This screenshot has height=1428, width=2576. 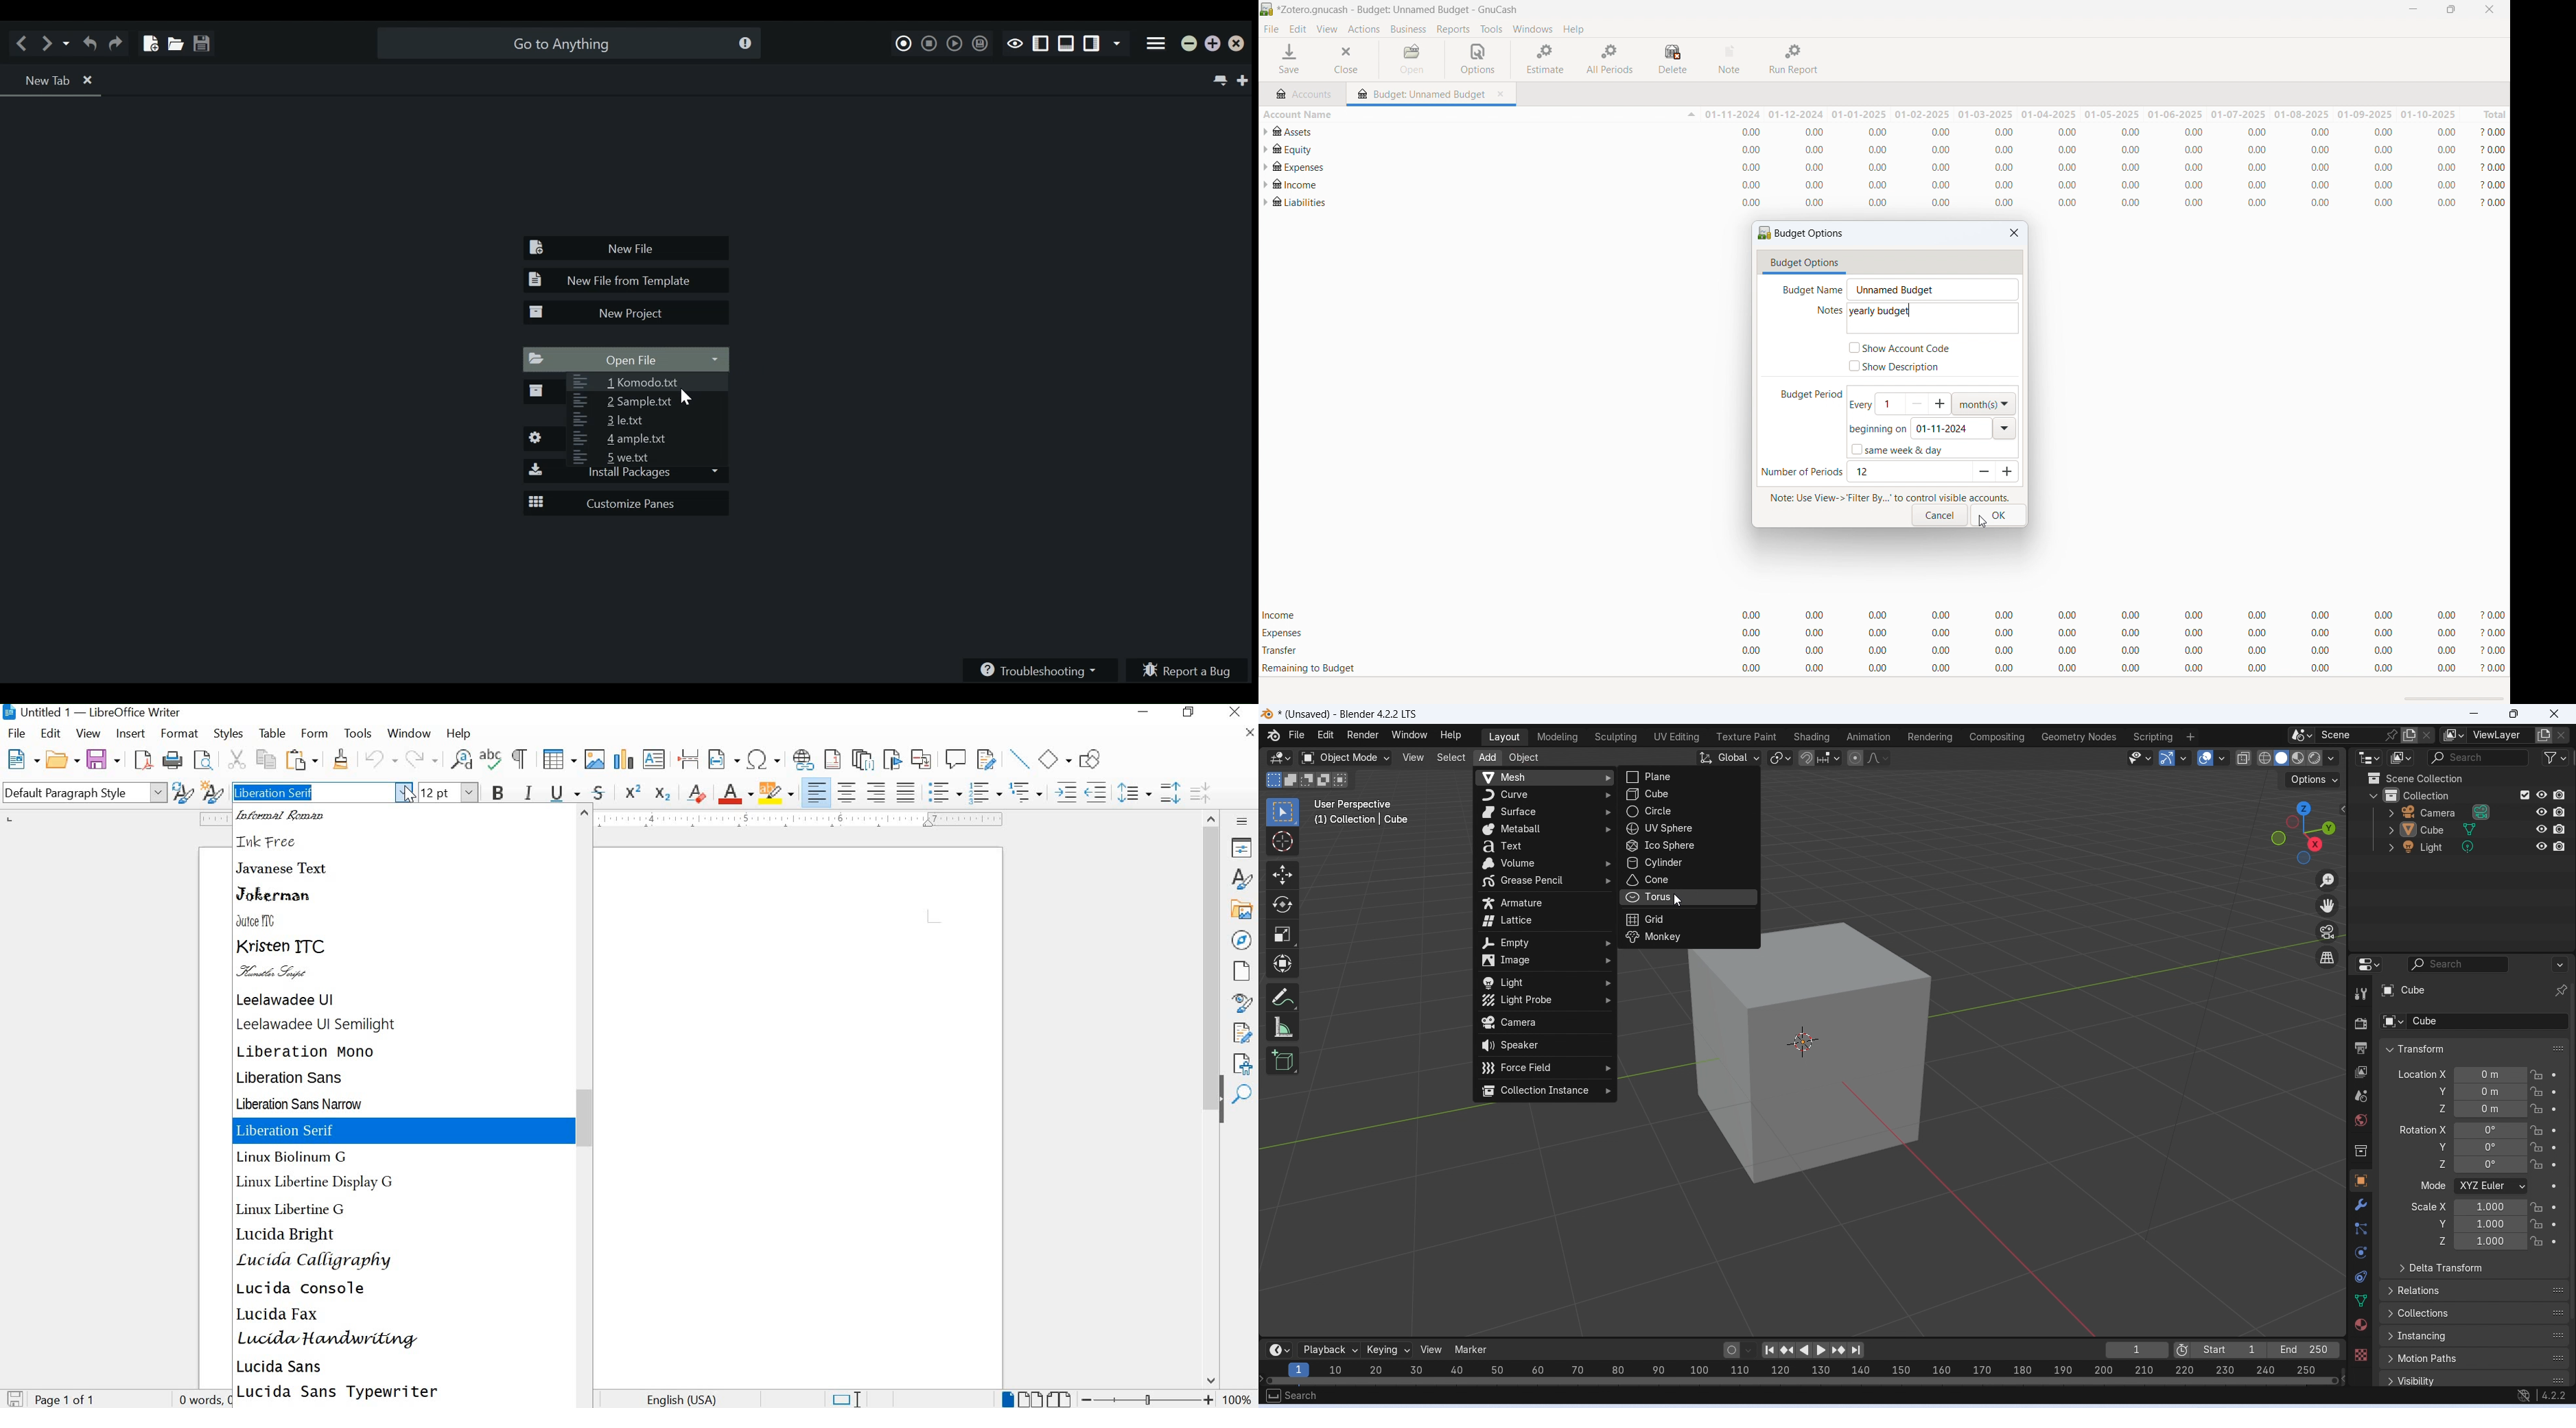 What do you see at coordinates (1812, 738) in the screenshot?
I see `Shading` at bounding box center [1812, 738].